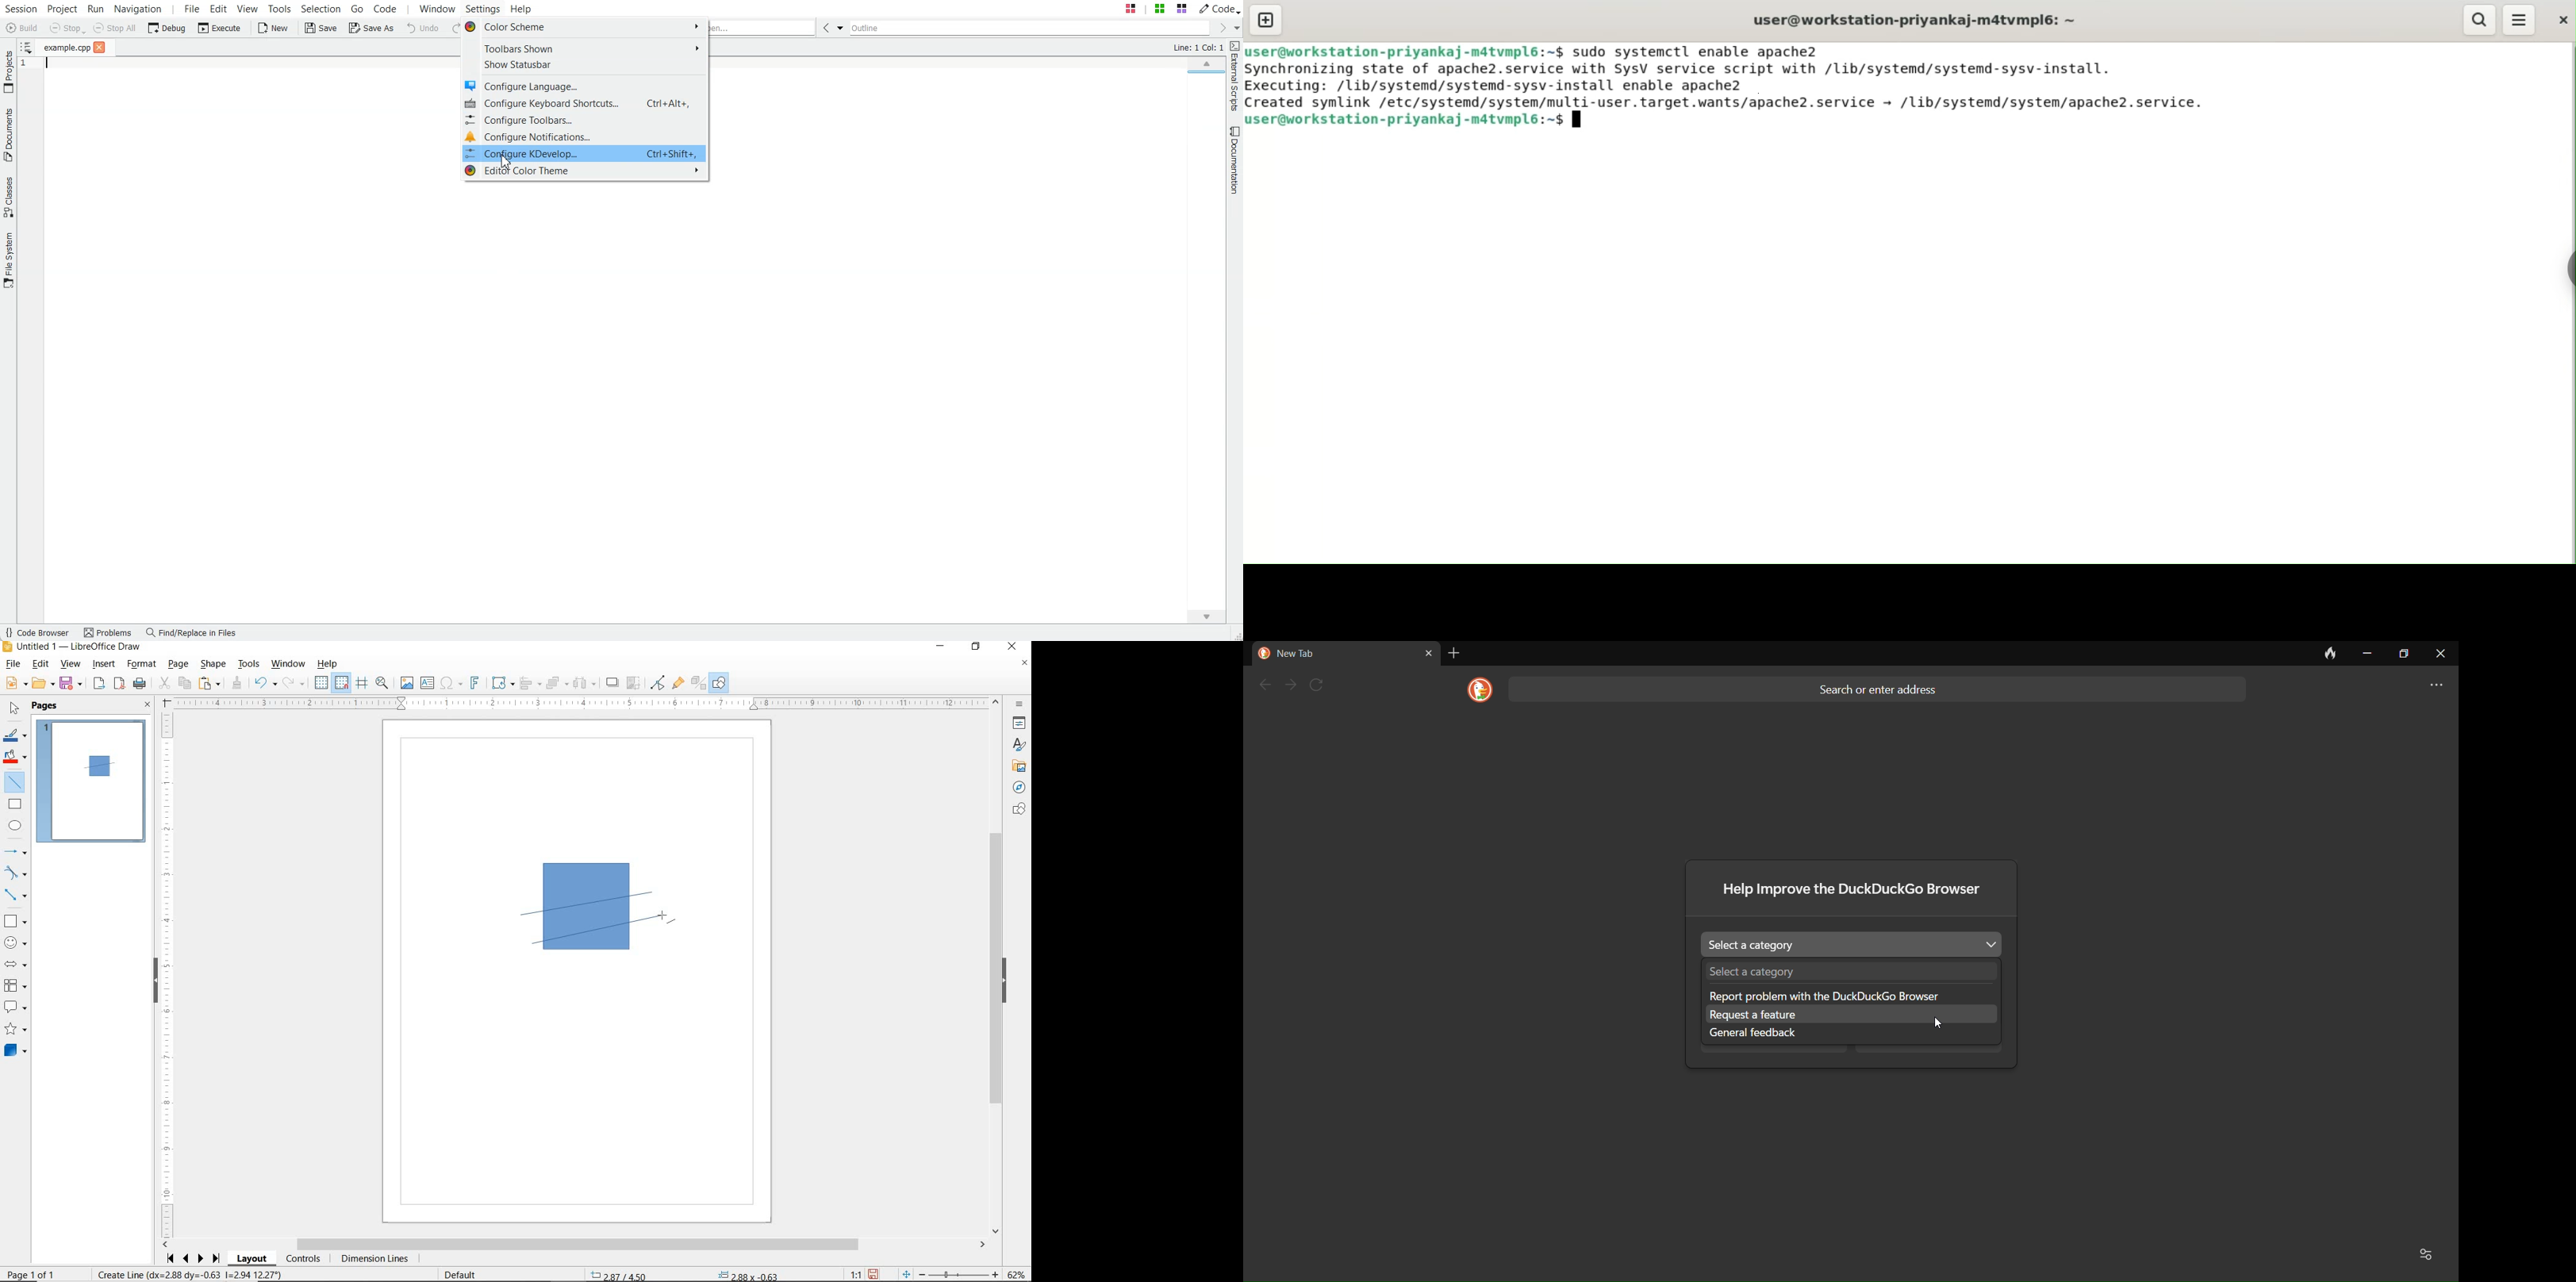  Describe the element at coordinates (289, 664) in the screenshot. I see `WINDOW` at that location.